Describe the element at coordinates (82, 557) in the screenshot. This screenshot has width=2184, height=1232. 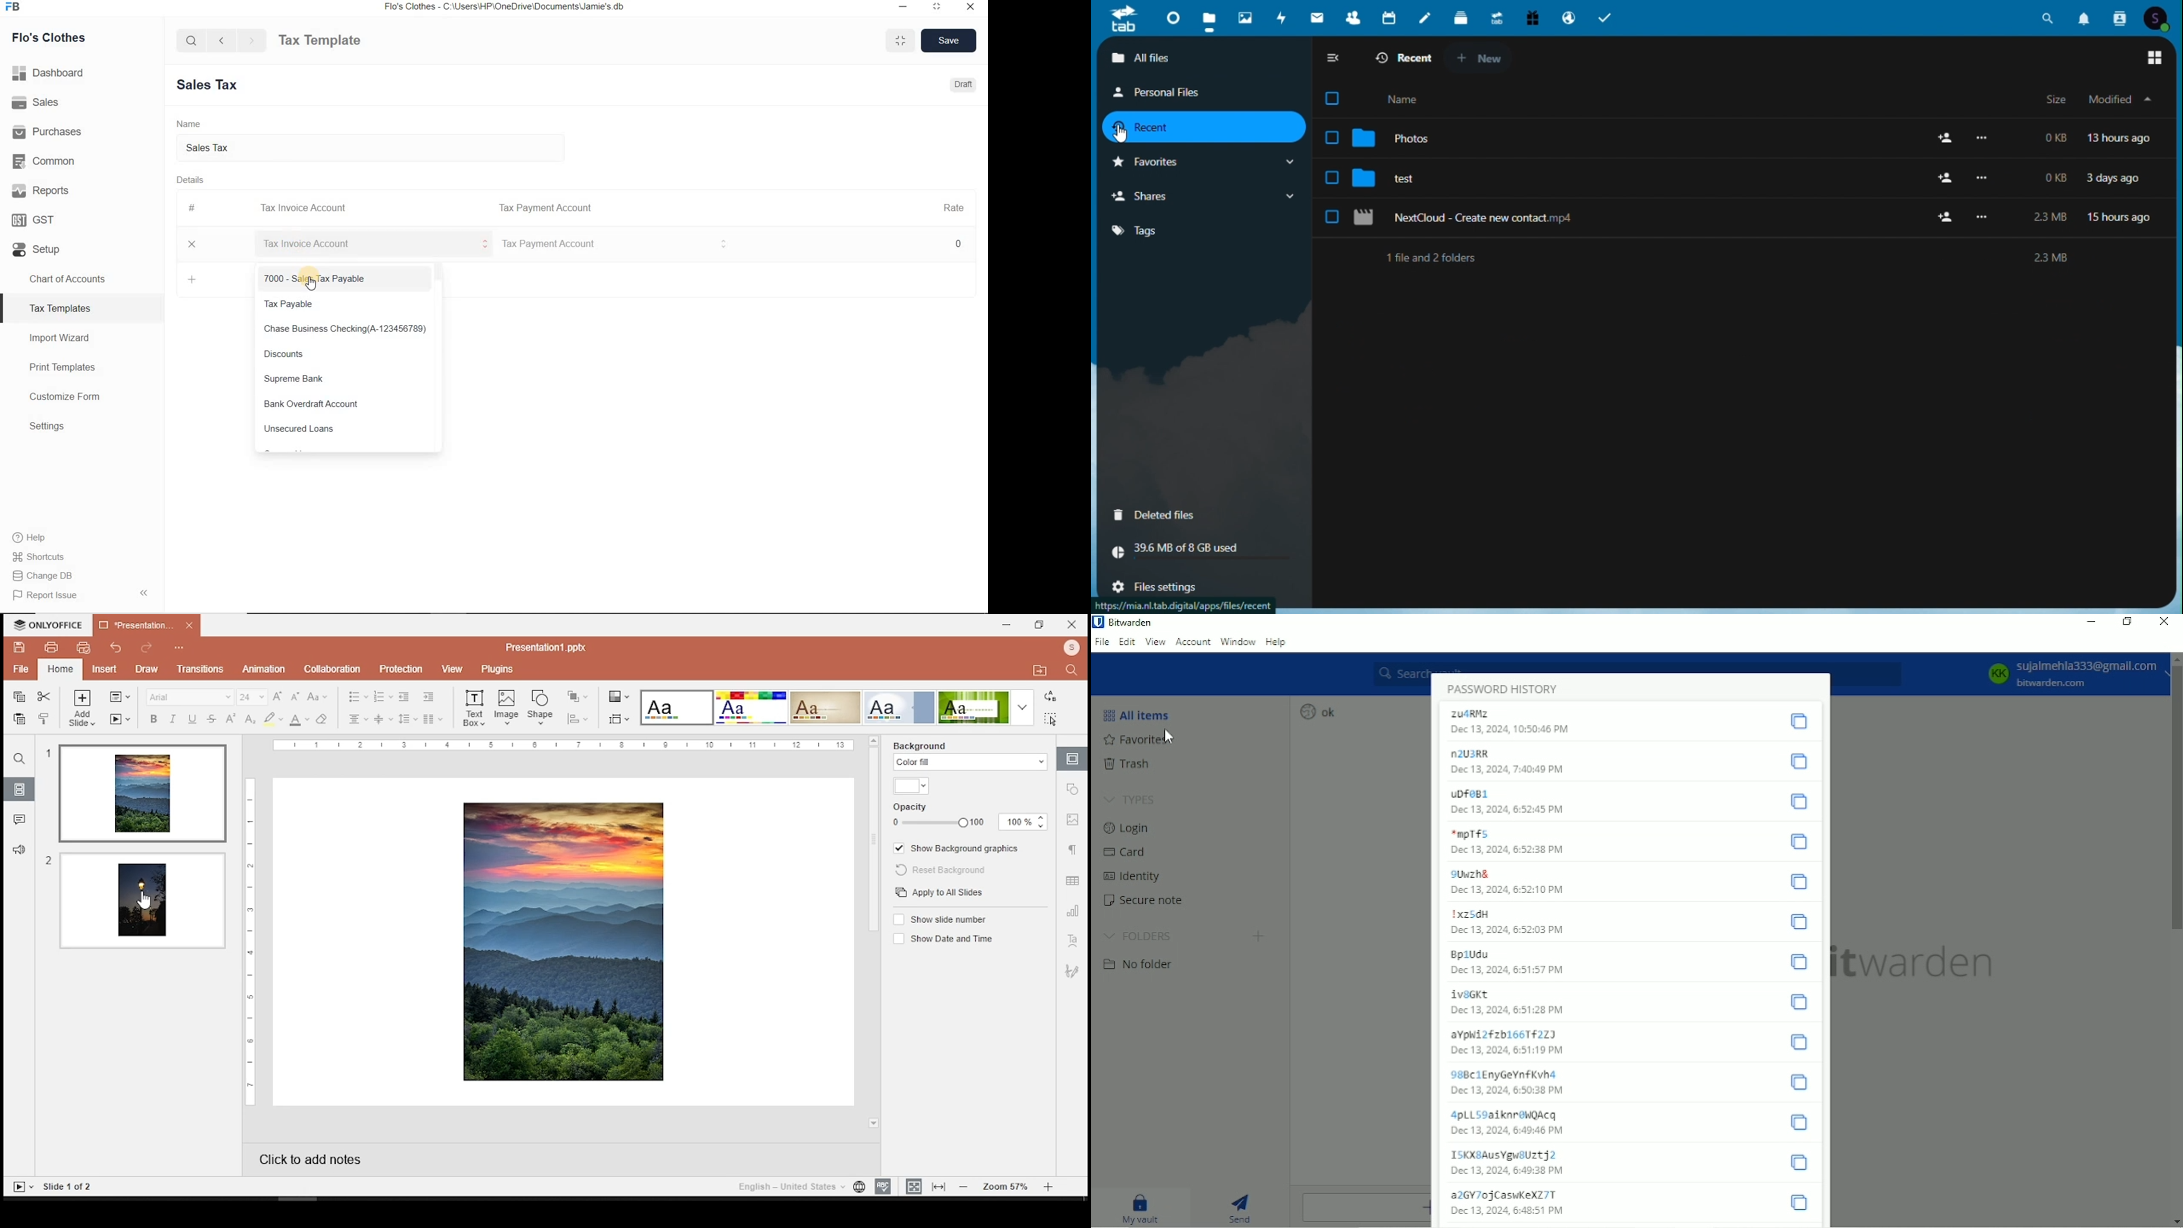
I see `Shortcuts` at that location.